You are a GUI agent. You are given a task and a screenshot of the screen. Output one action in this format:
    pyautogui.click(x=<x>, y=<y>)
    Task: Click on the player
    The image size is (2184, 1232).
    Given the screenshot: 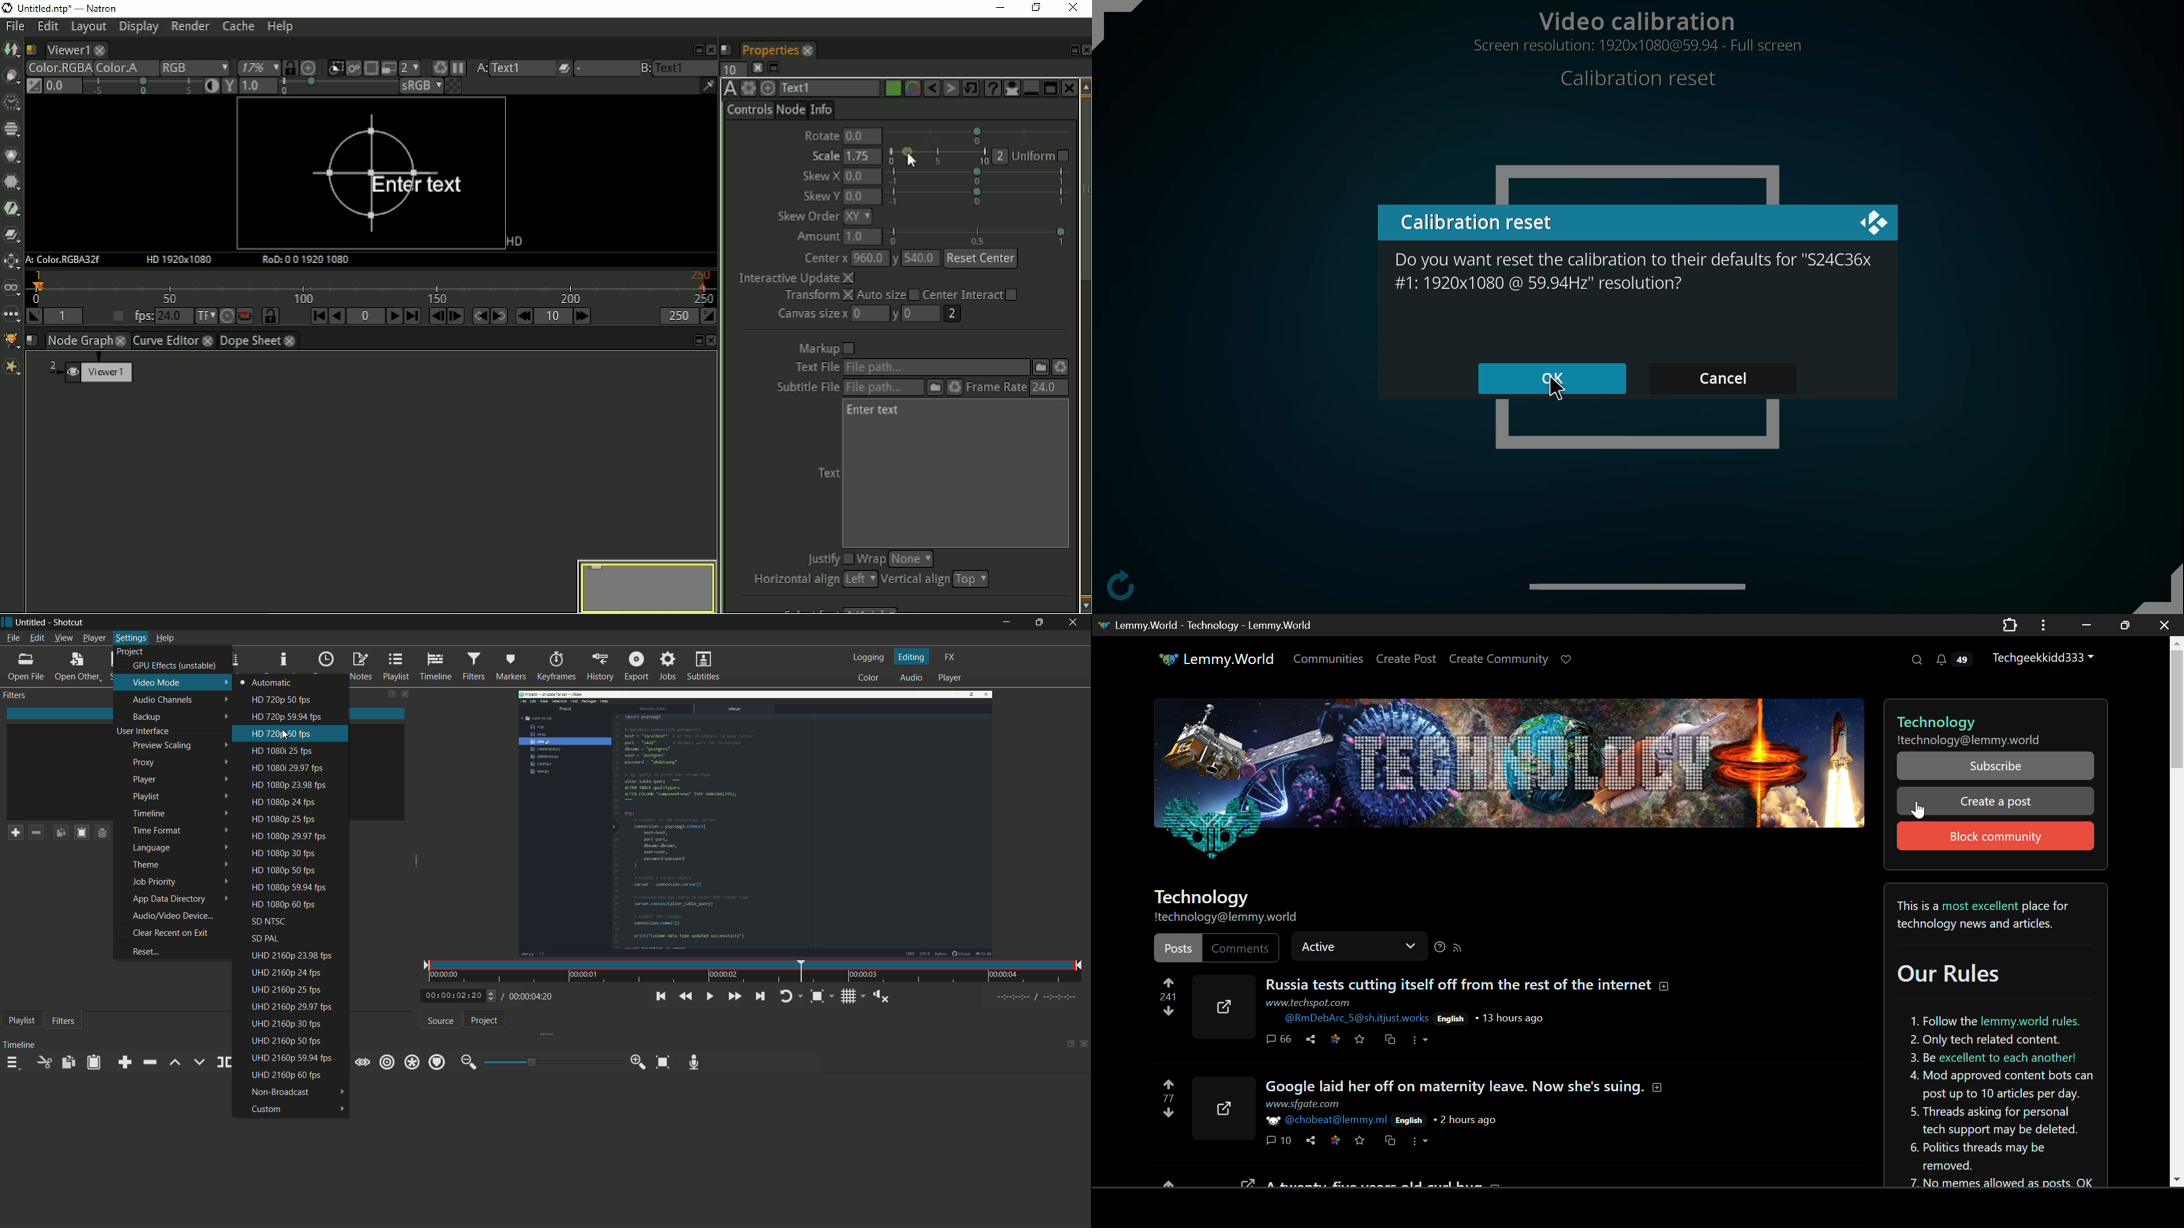 What is the action you would take?
    pyautogui.click(x=180, y=780)
    